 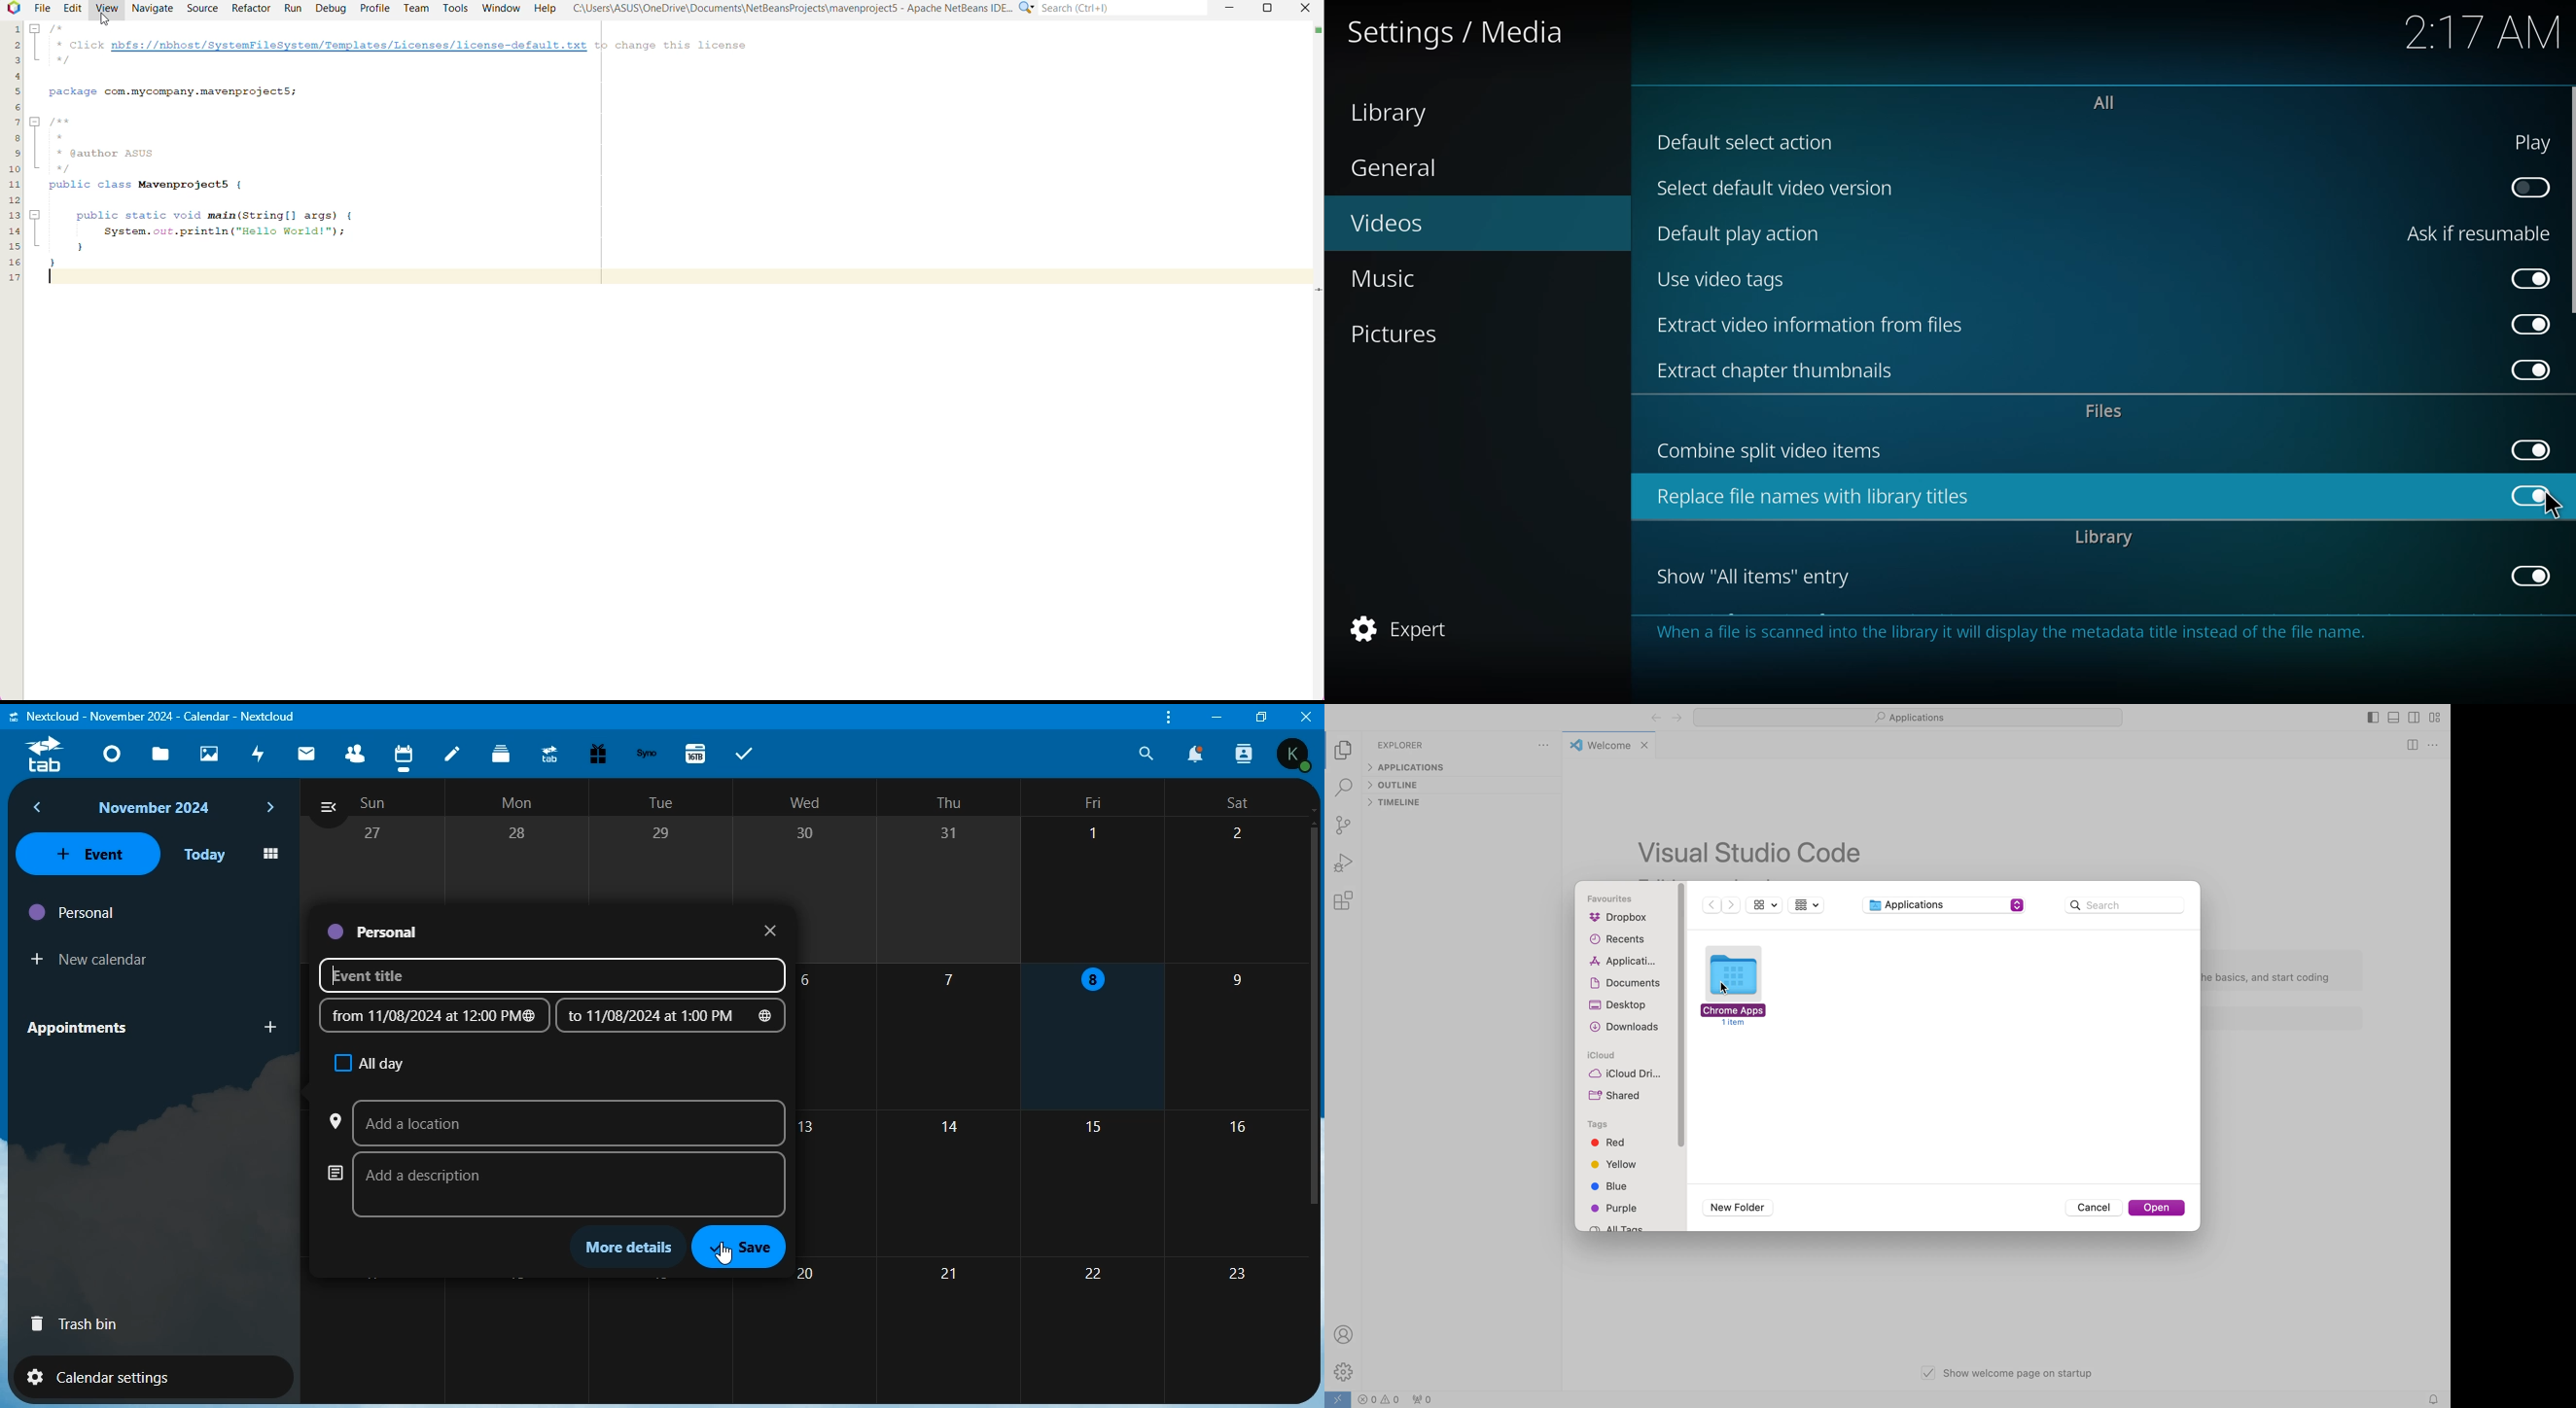 What do you see at coordinates (549, 975) in the screenshot?
I see `event title` at bounding box center [549, 975].